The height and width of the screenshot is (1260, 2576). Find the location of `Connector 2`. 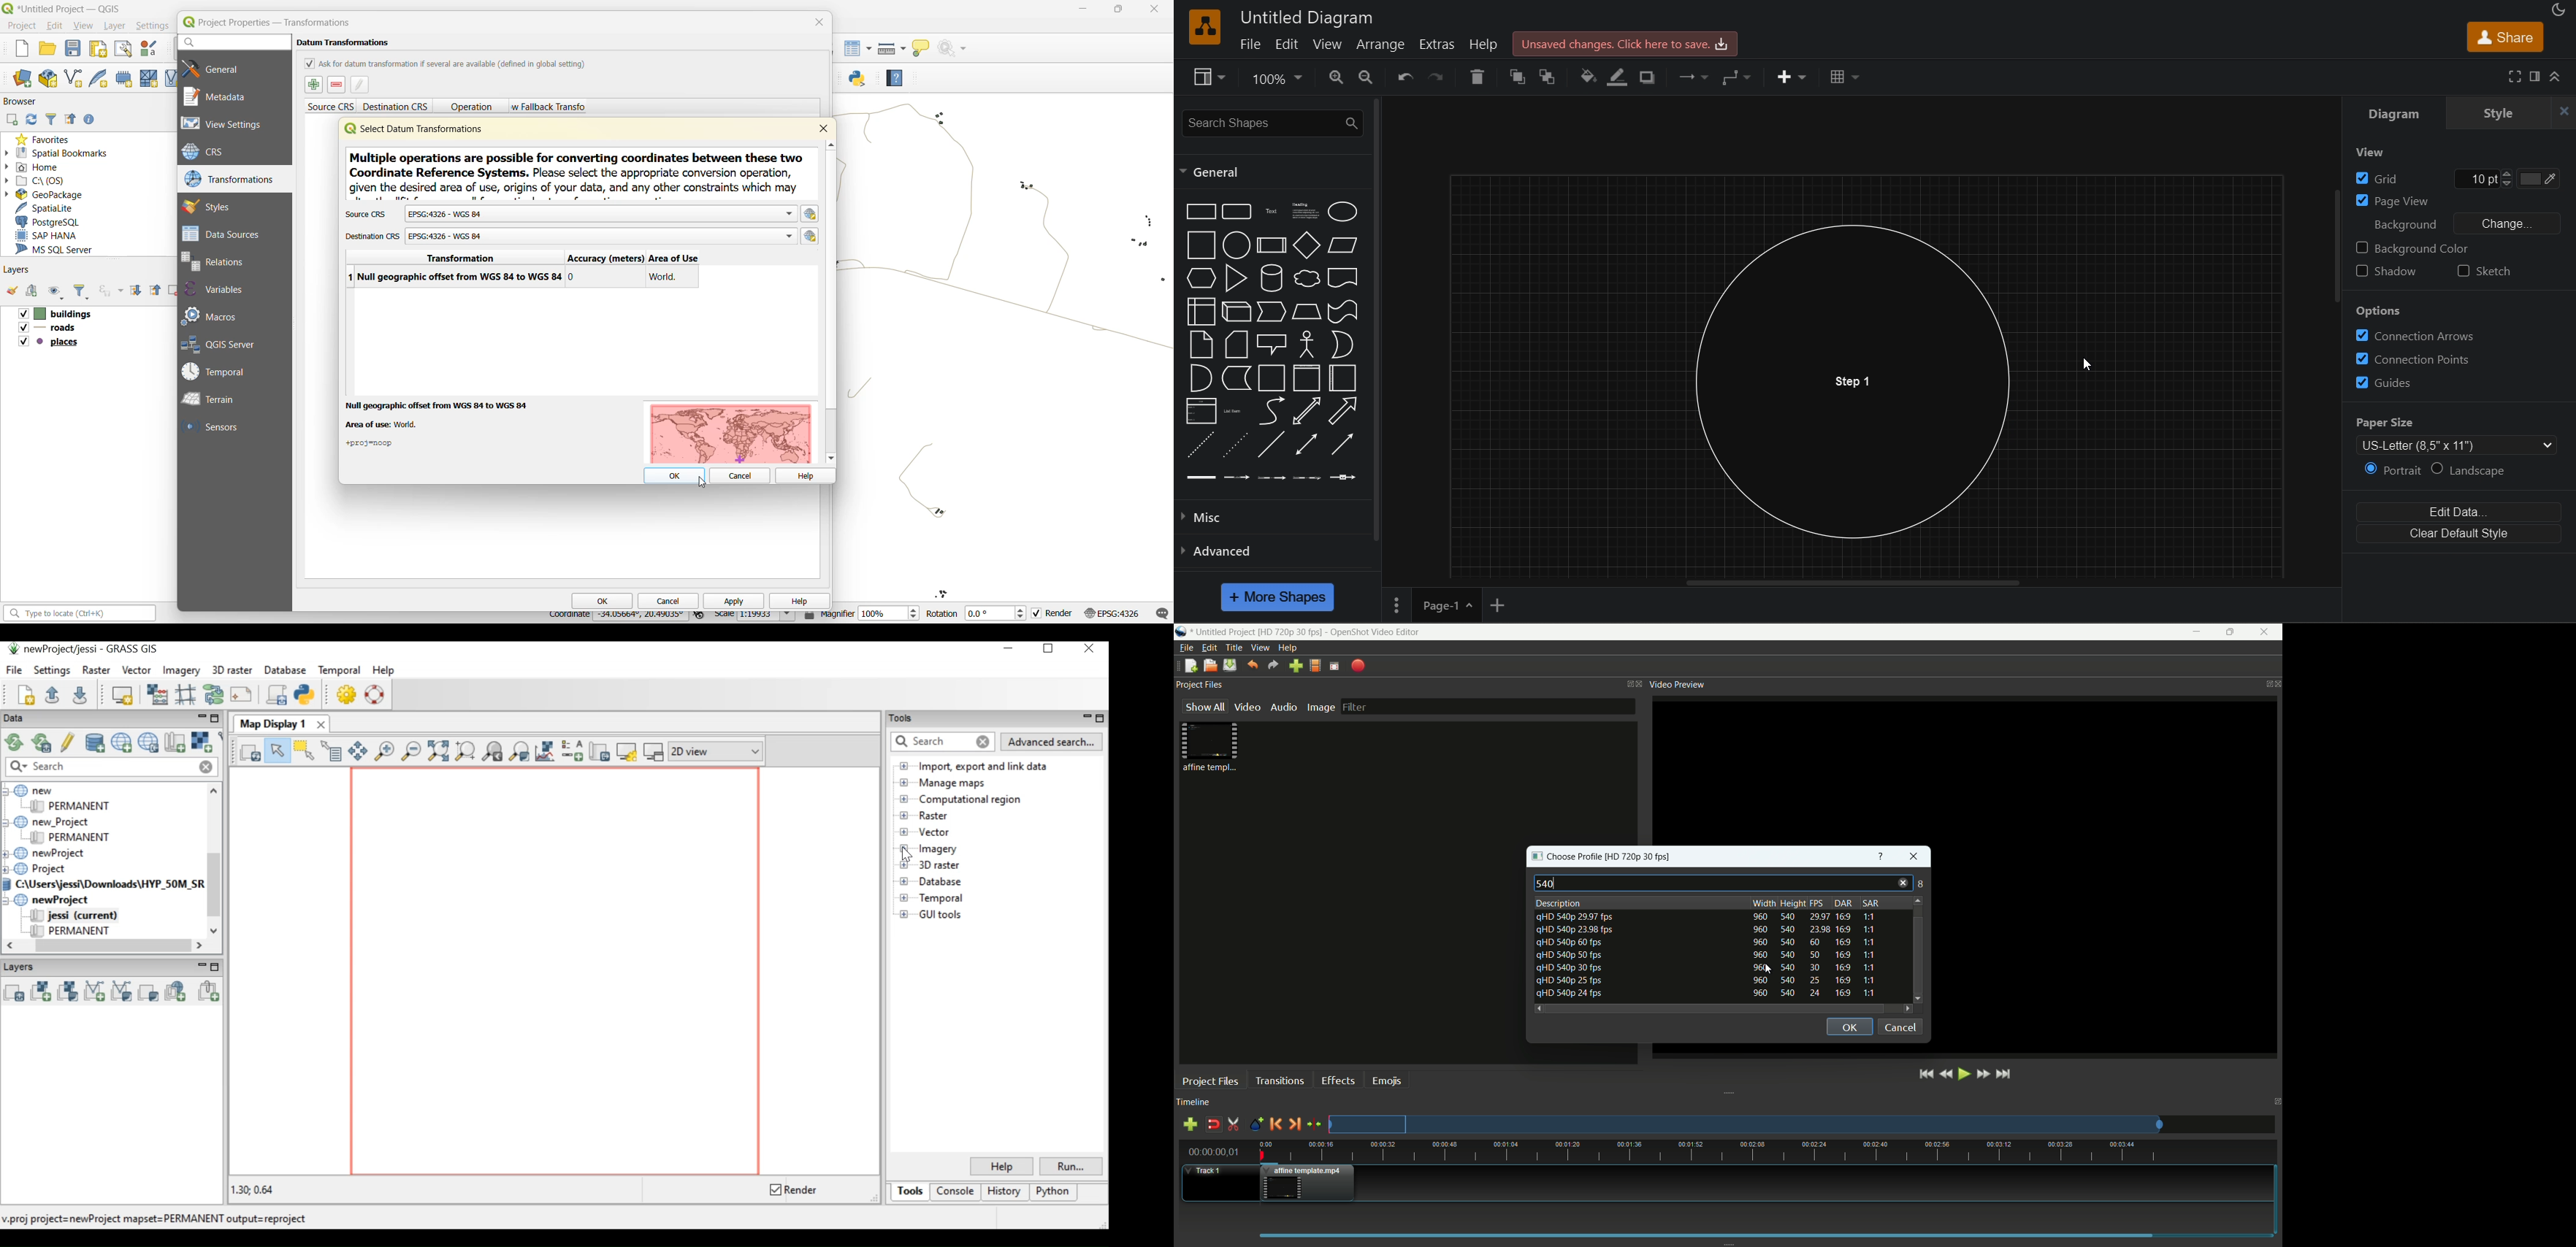

Connector 2 is located at coordinates (1237, 477).